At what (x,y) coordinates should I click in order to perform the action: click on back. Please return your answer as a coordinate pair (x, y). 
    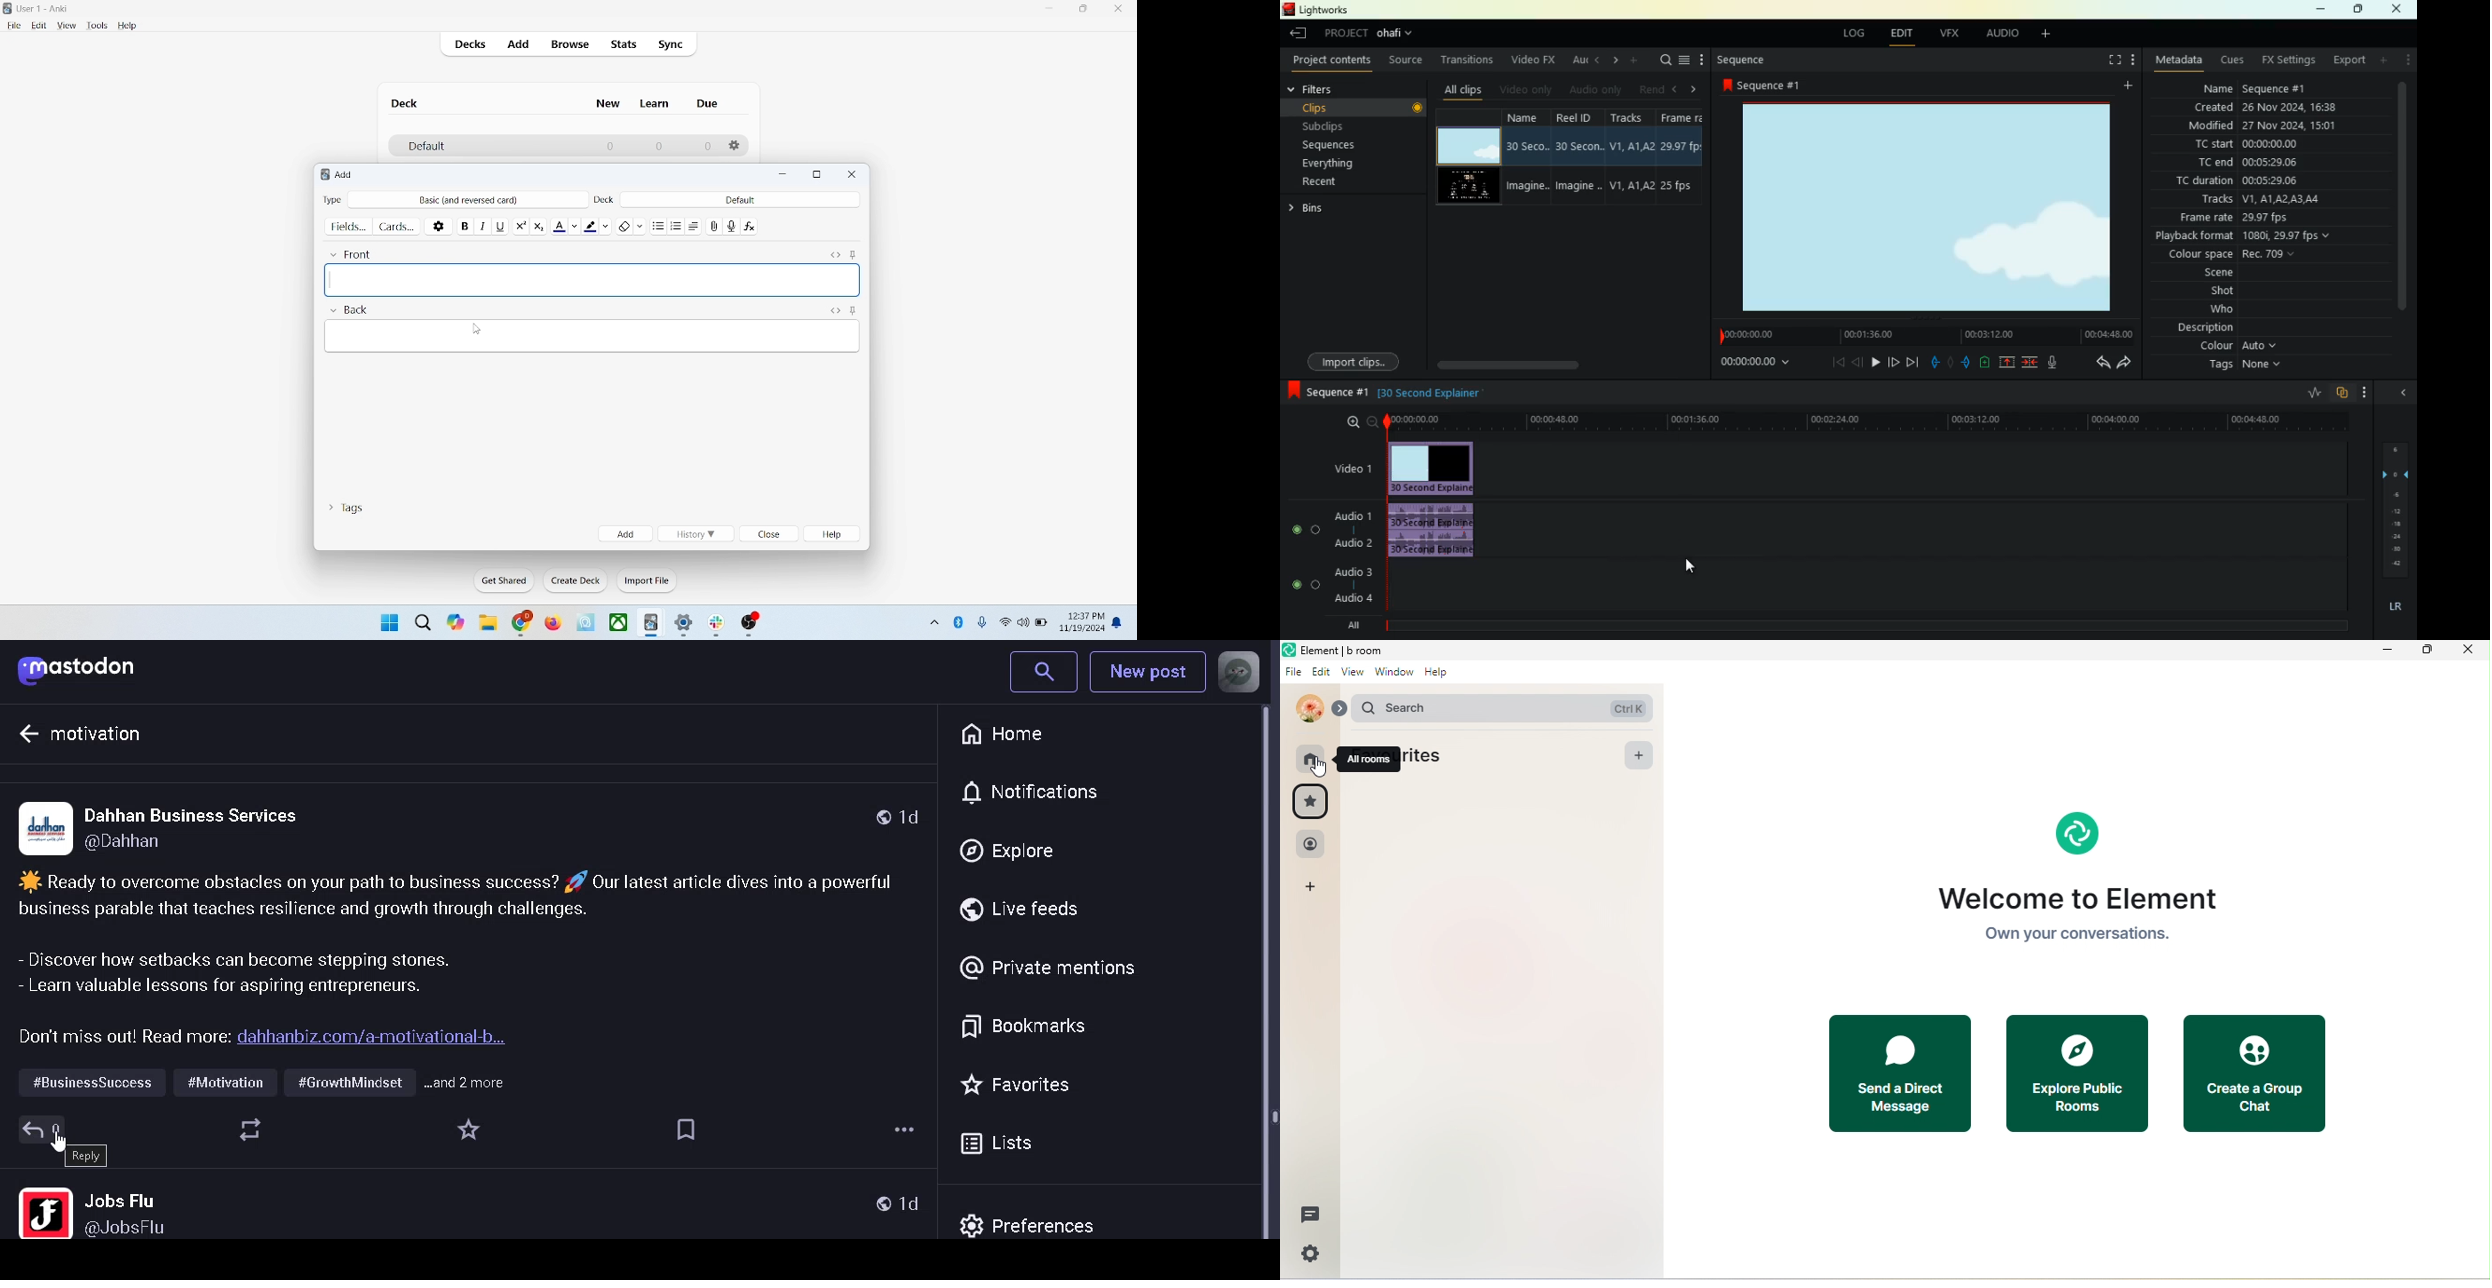
    Looking at the image, I should click on (348, 310).